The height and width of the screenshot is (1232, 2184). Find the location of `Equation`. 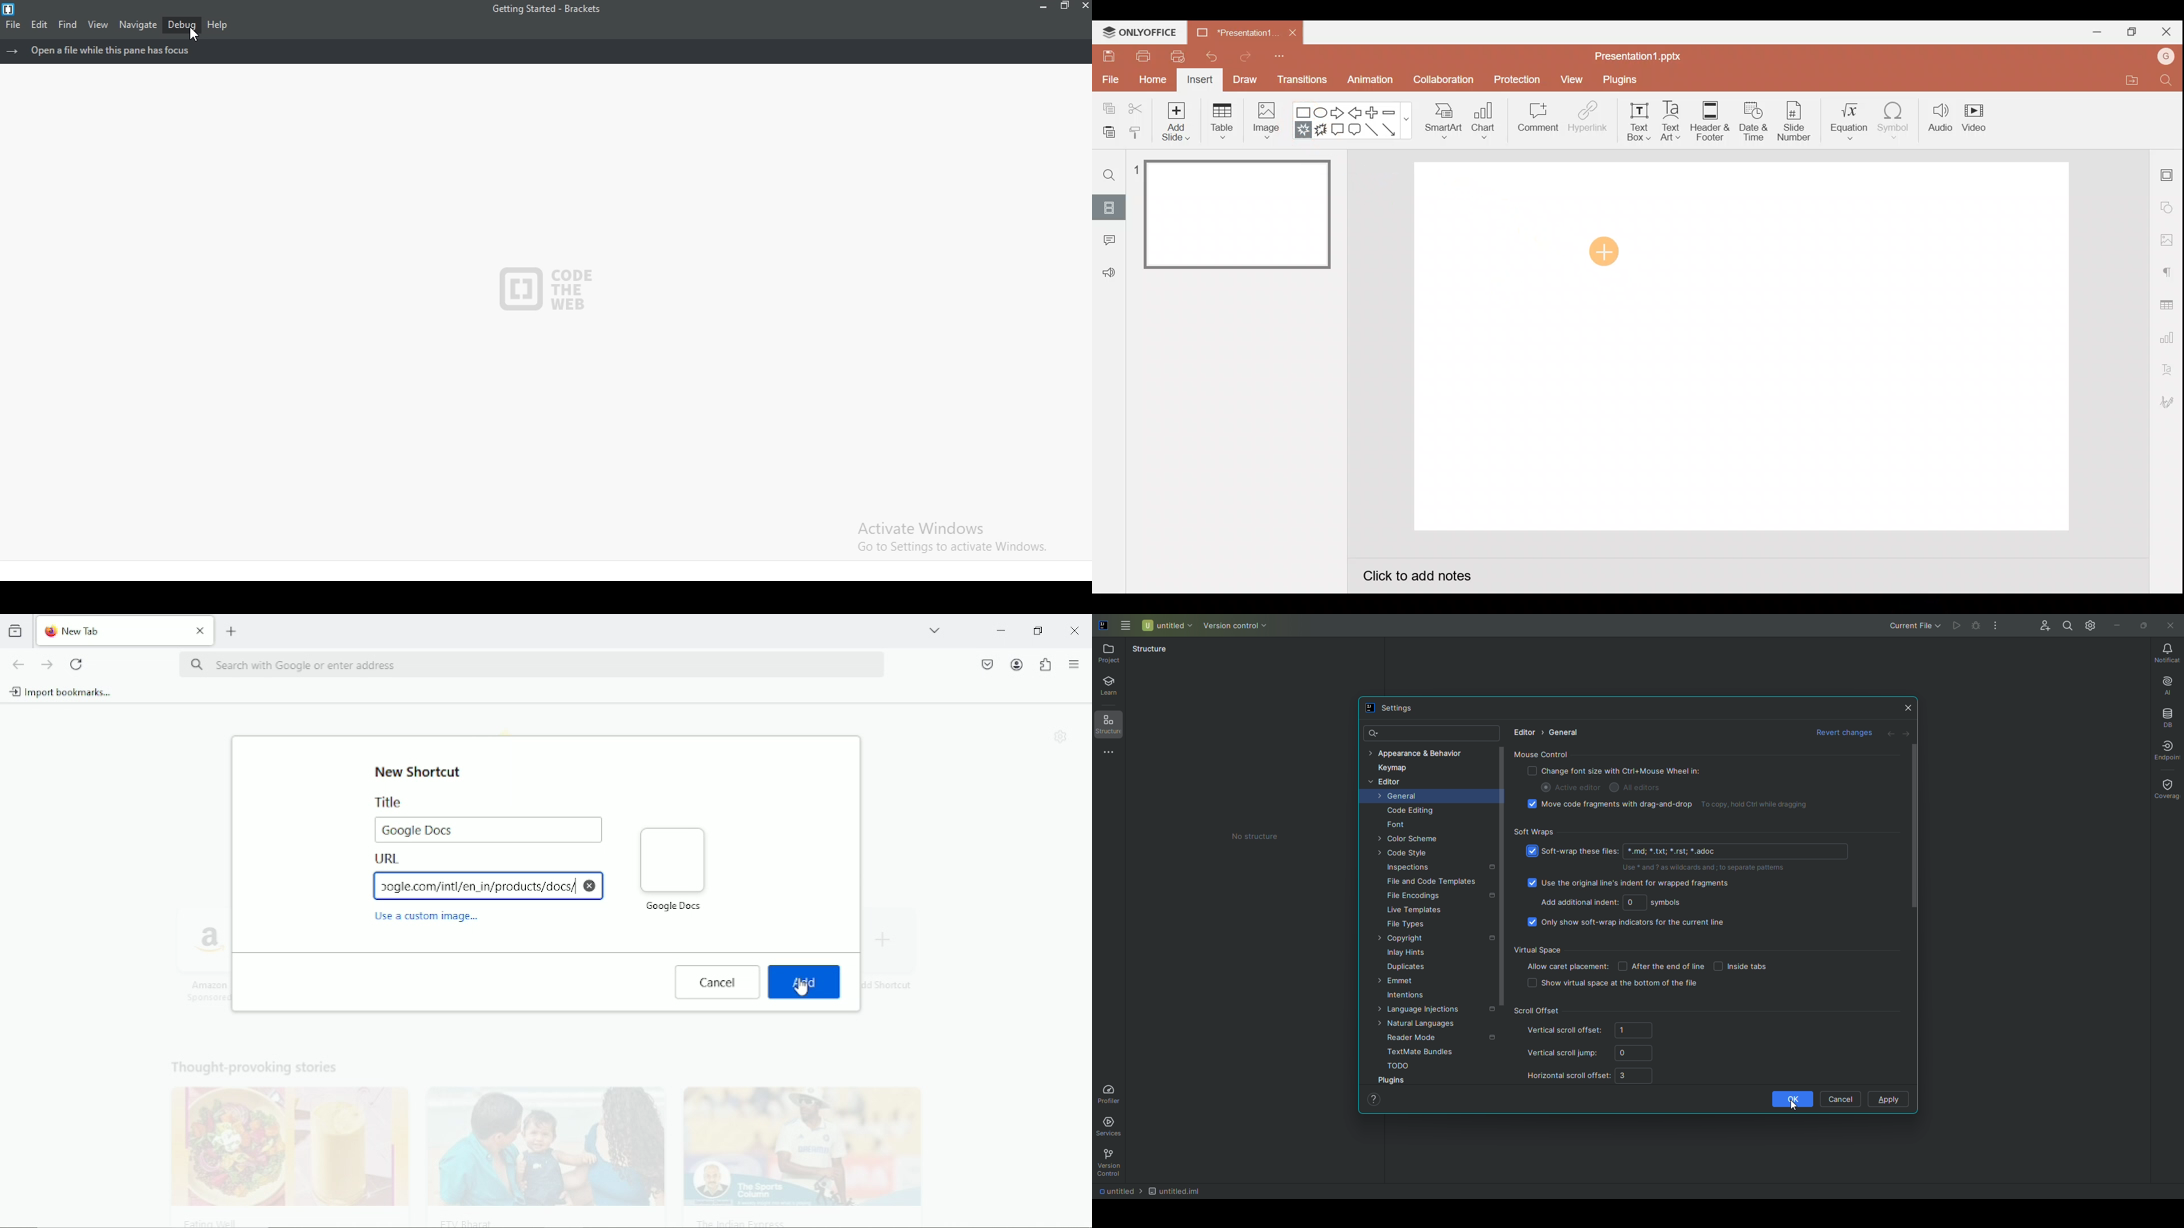

Equation is located at coordinates (1846, 122).